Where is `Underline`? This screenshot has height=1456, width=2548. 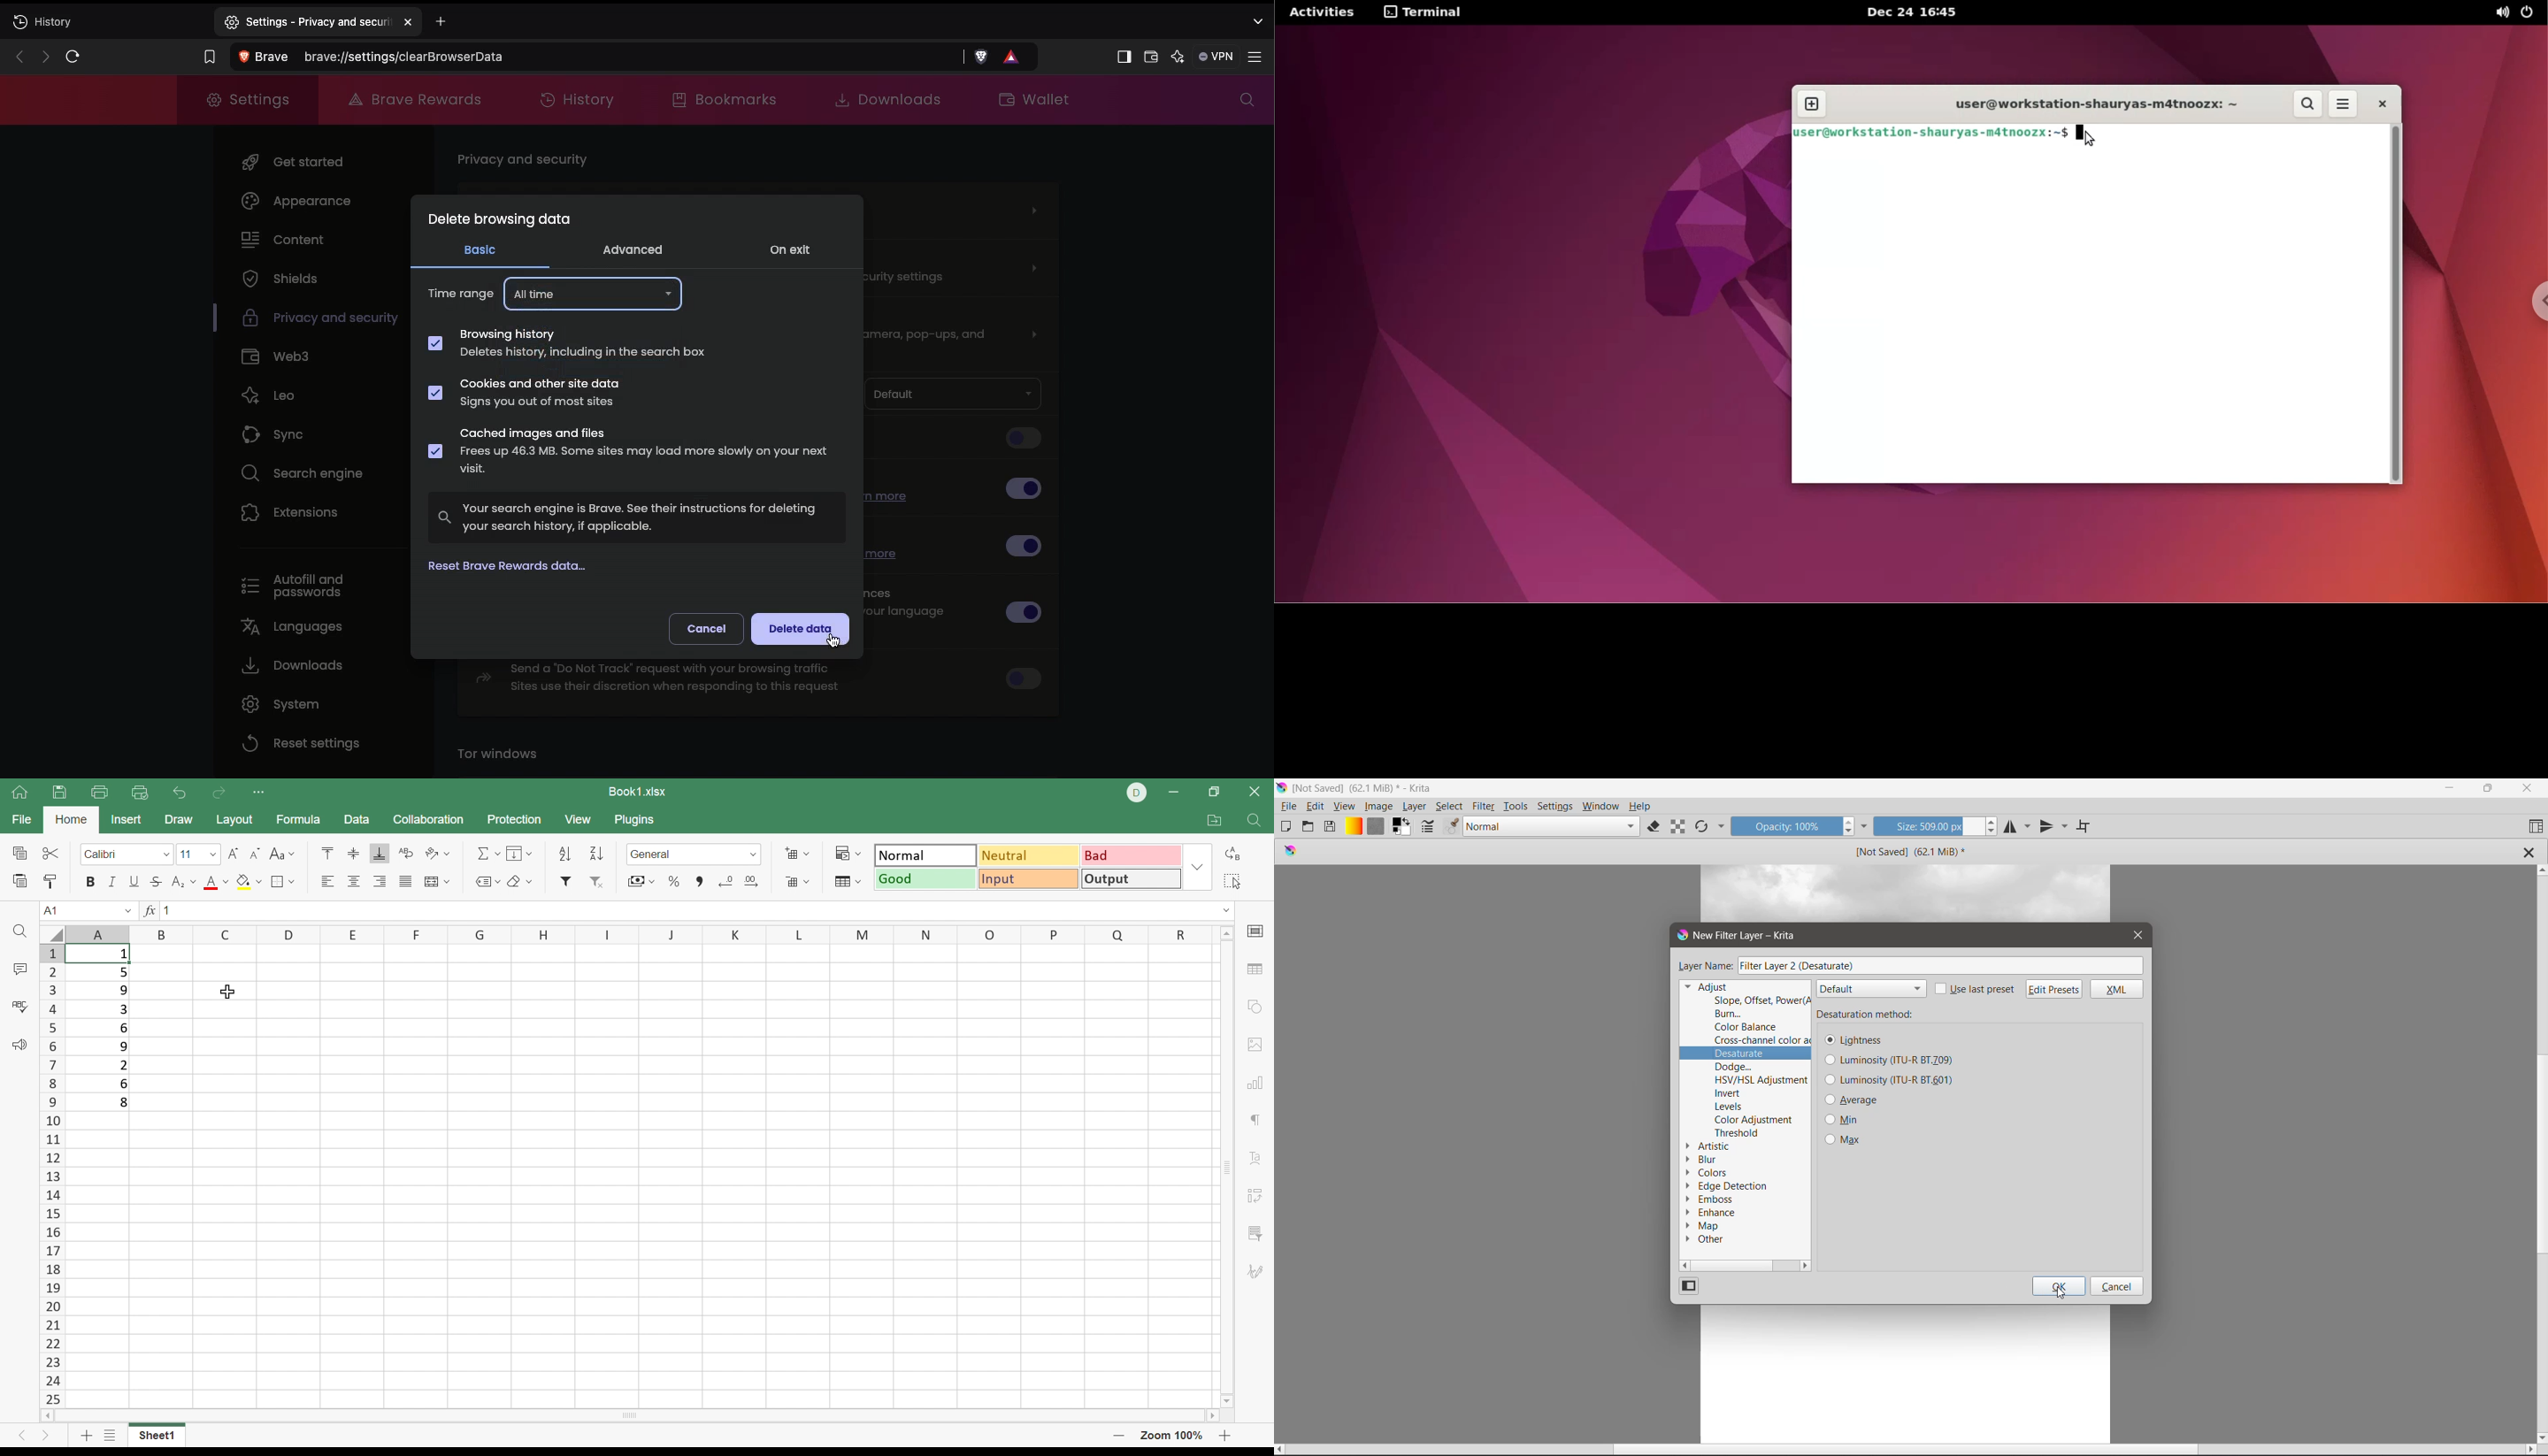
Underline is located at coordinates (136, 881).